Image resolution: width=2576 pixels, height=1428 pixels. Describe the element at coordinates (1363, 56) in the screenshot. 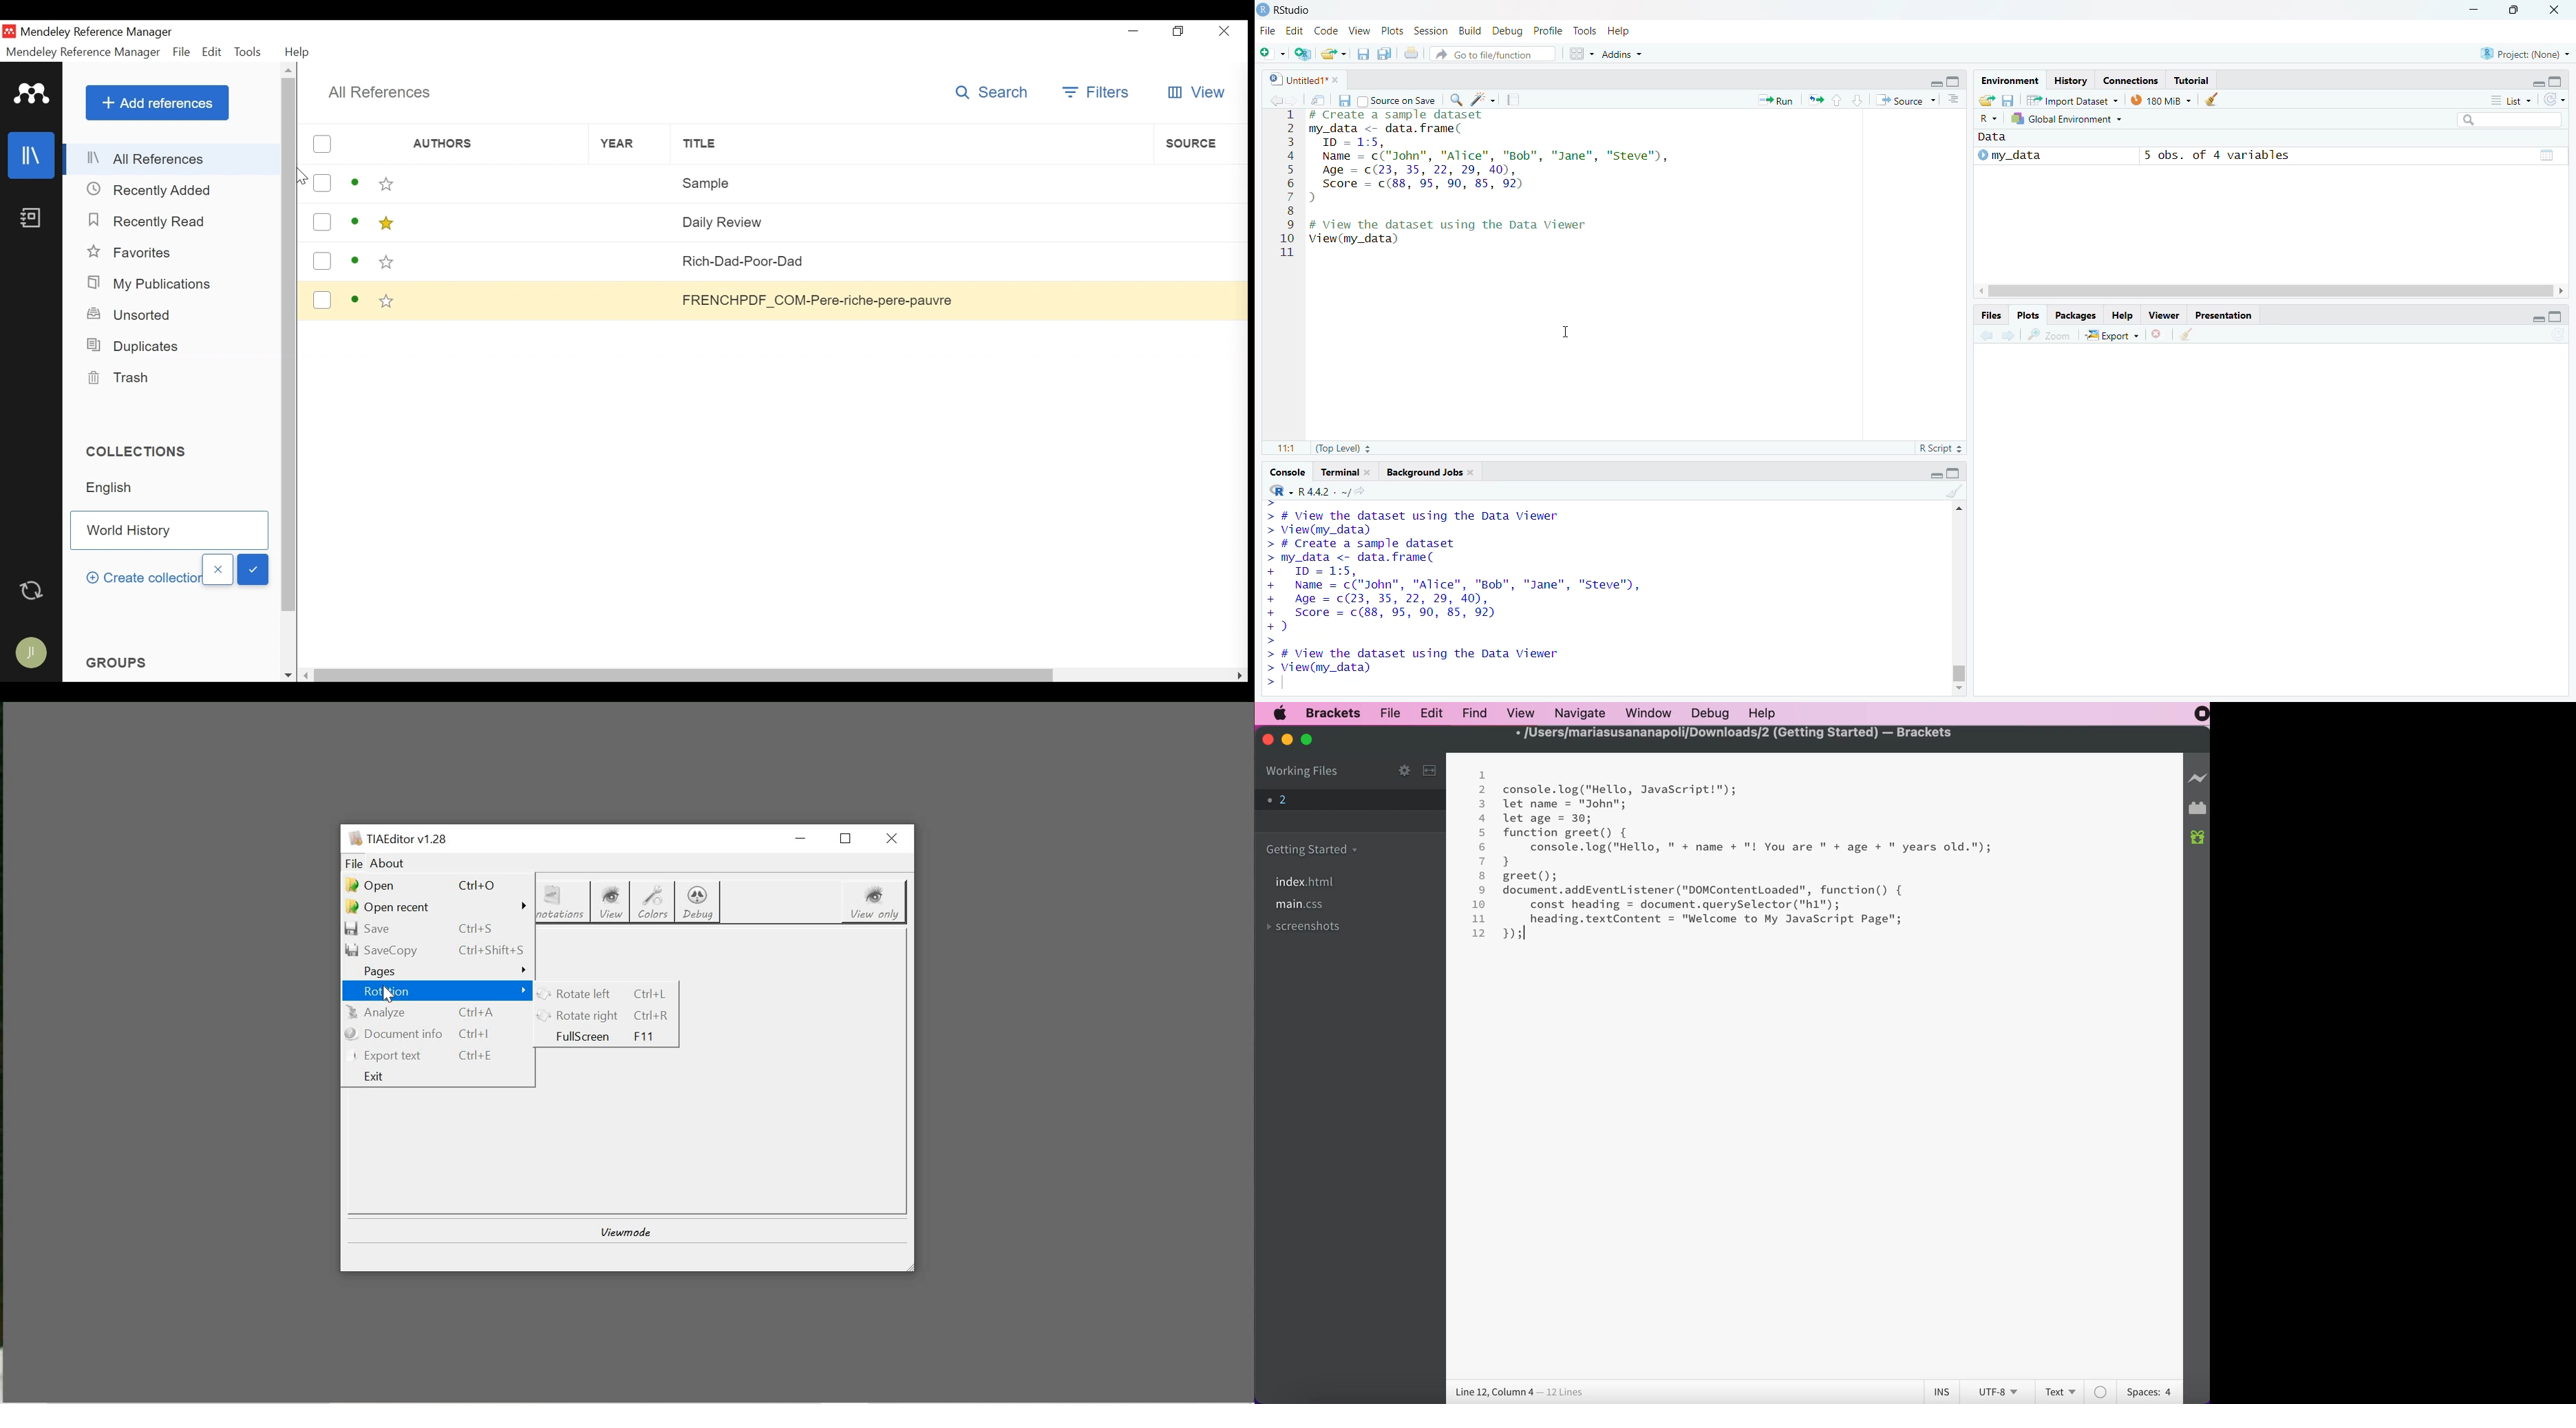

I see `Save current document` at that location.